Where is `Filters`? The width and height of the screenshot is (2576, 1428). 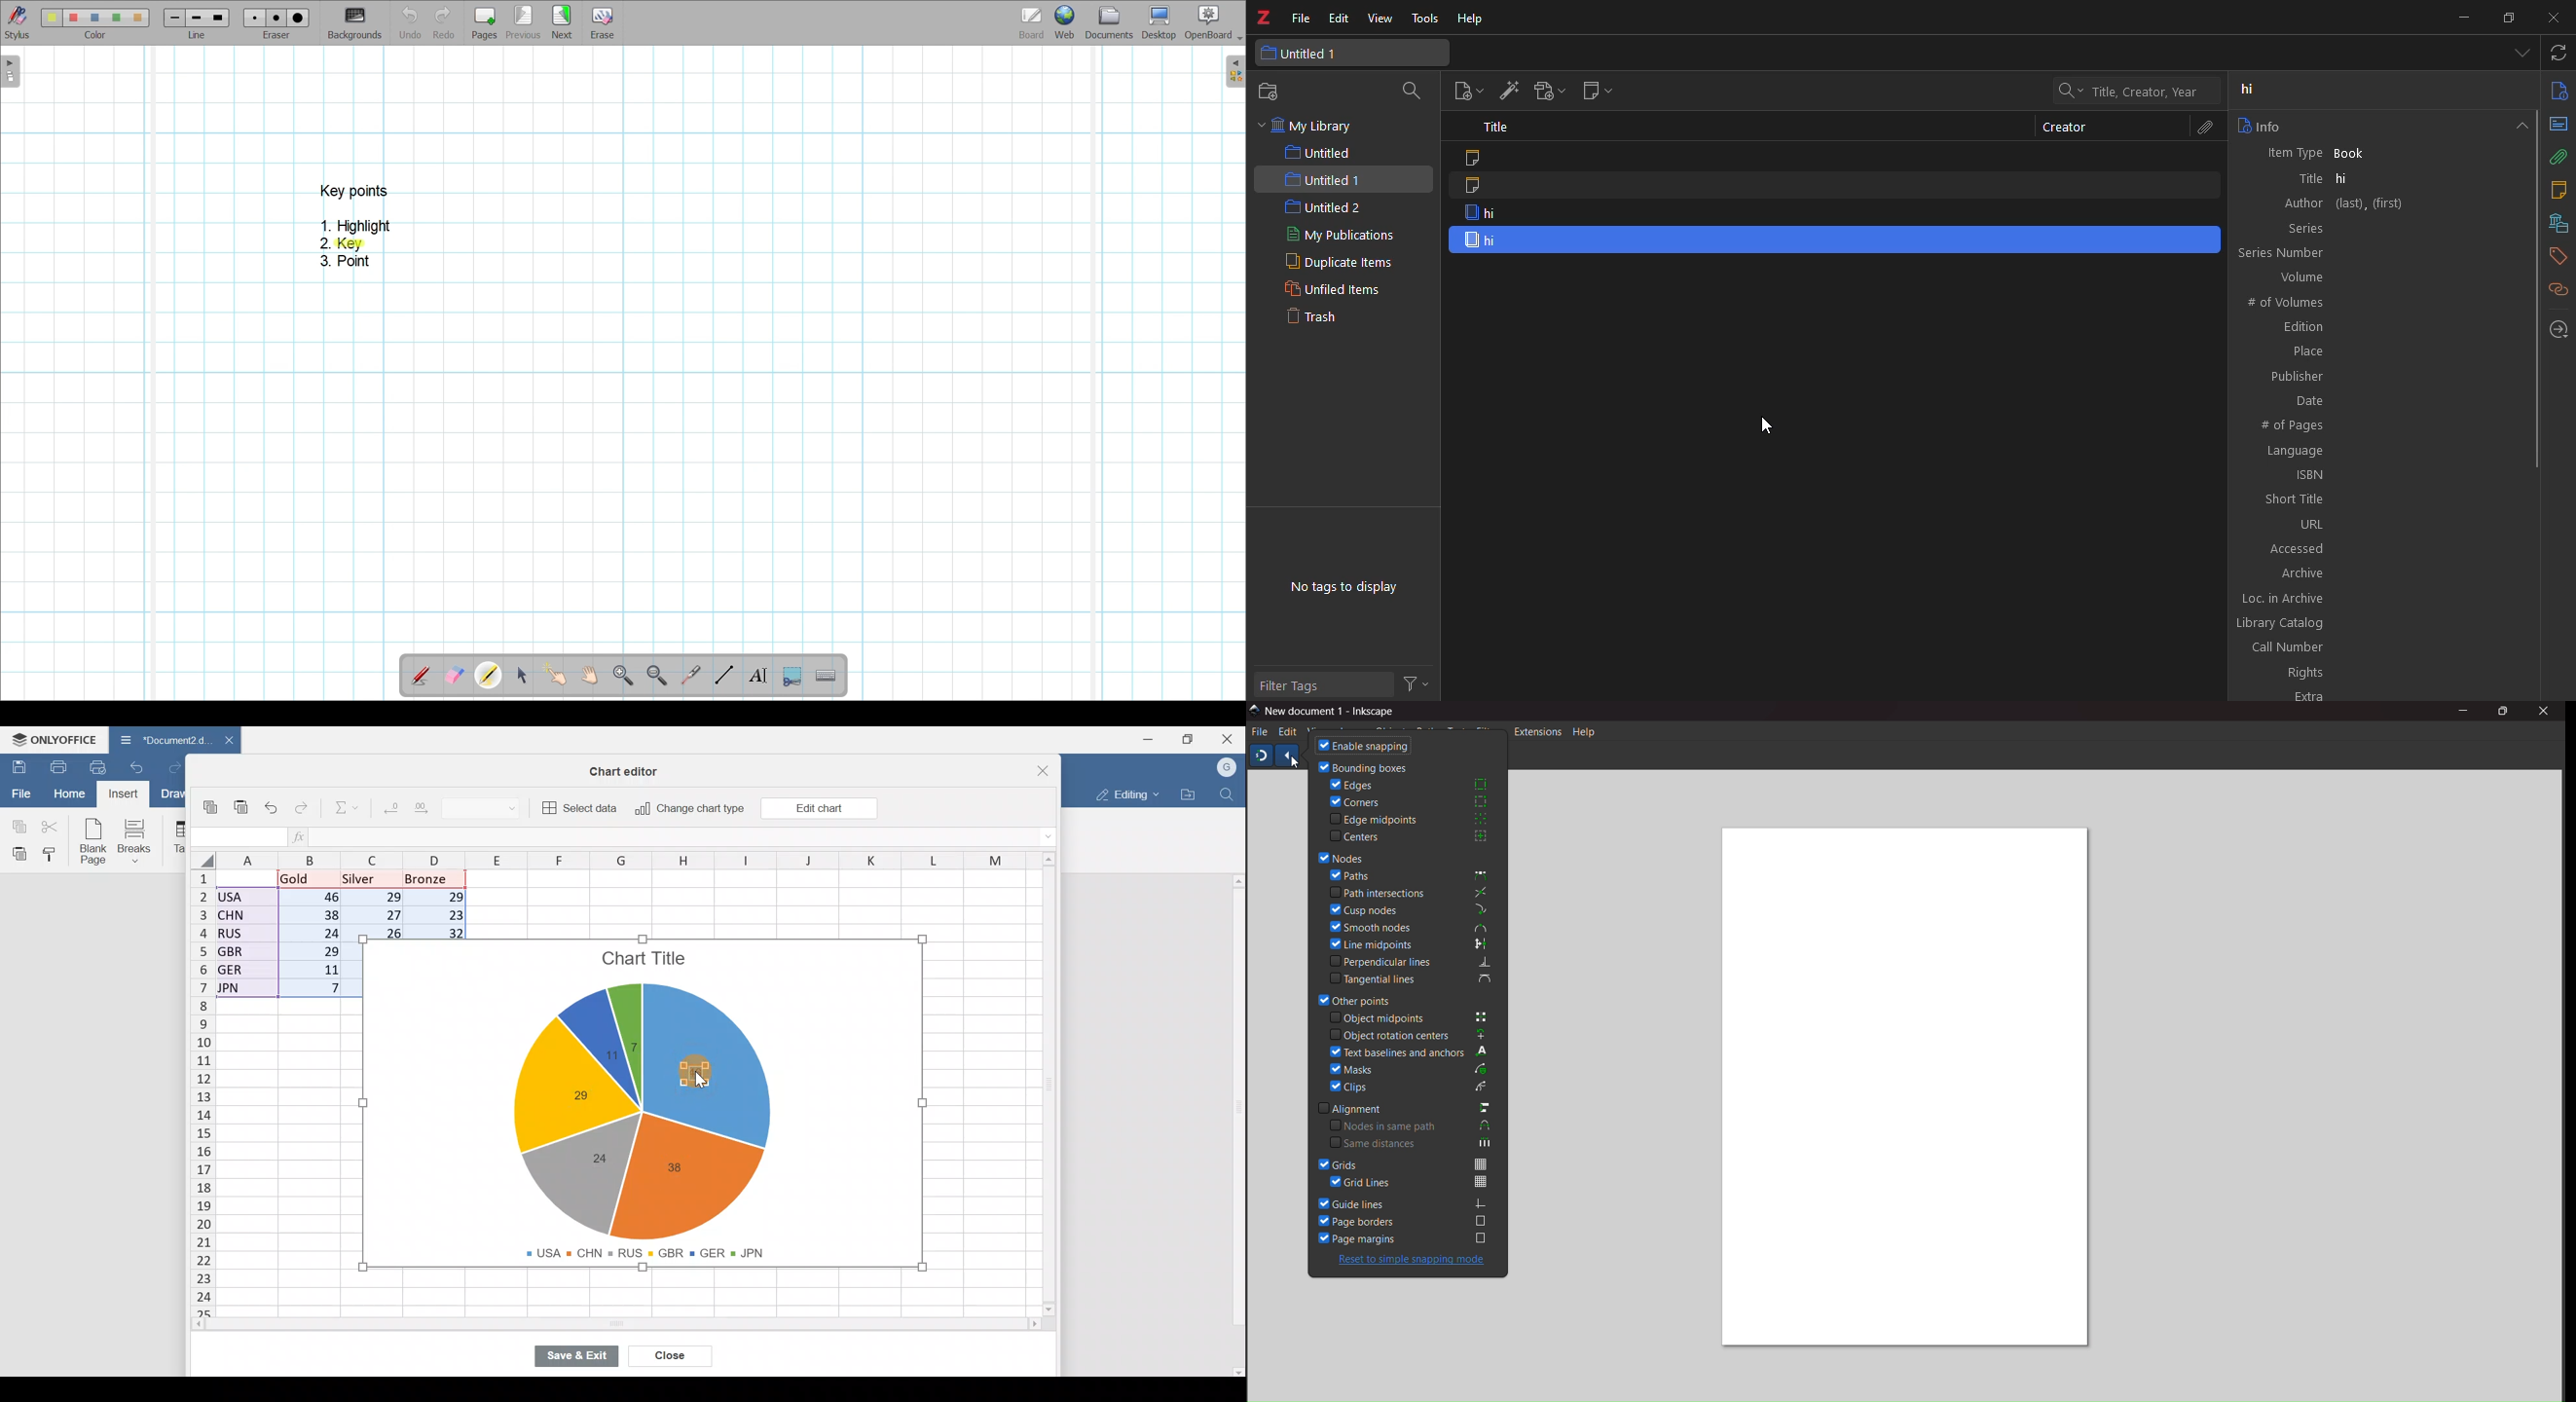
Filters is located at coordinates (1489, 732).